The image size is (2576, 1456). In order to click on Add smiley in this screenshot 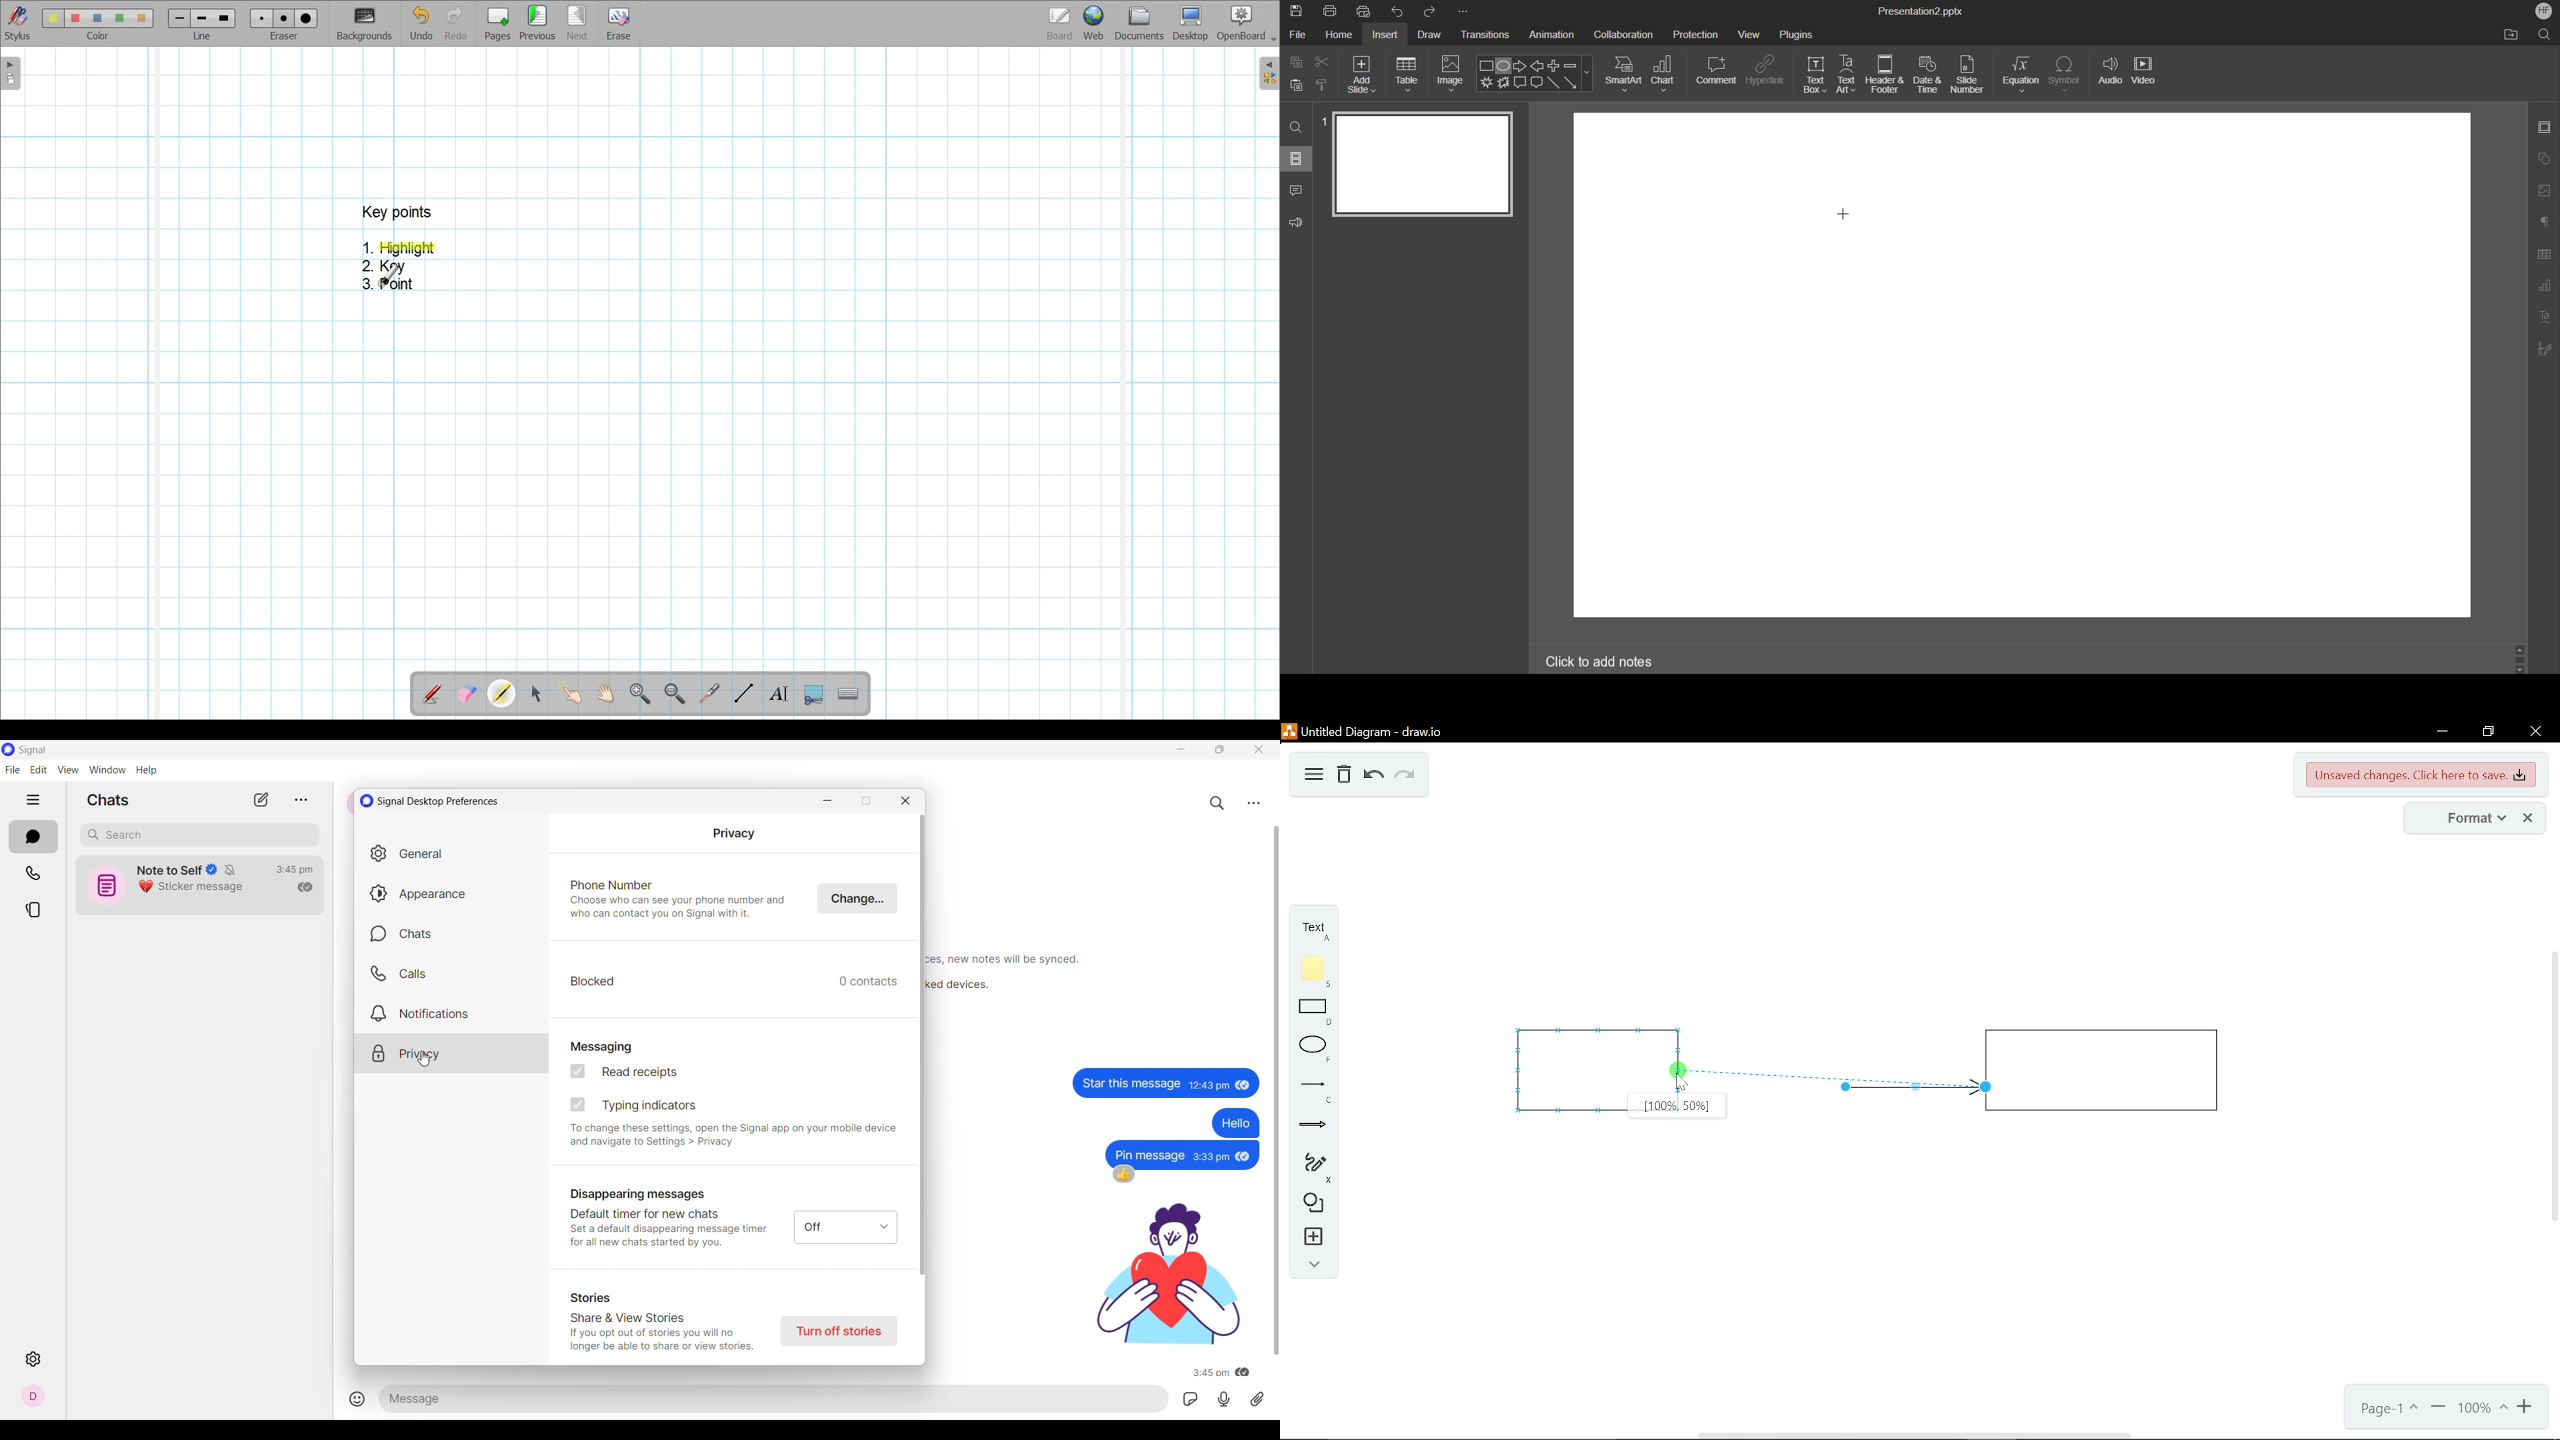, I will do `click(357, 1399)`.